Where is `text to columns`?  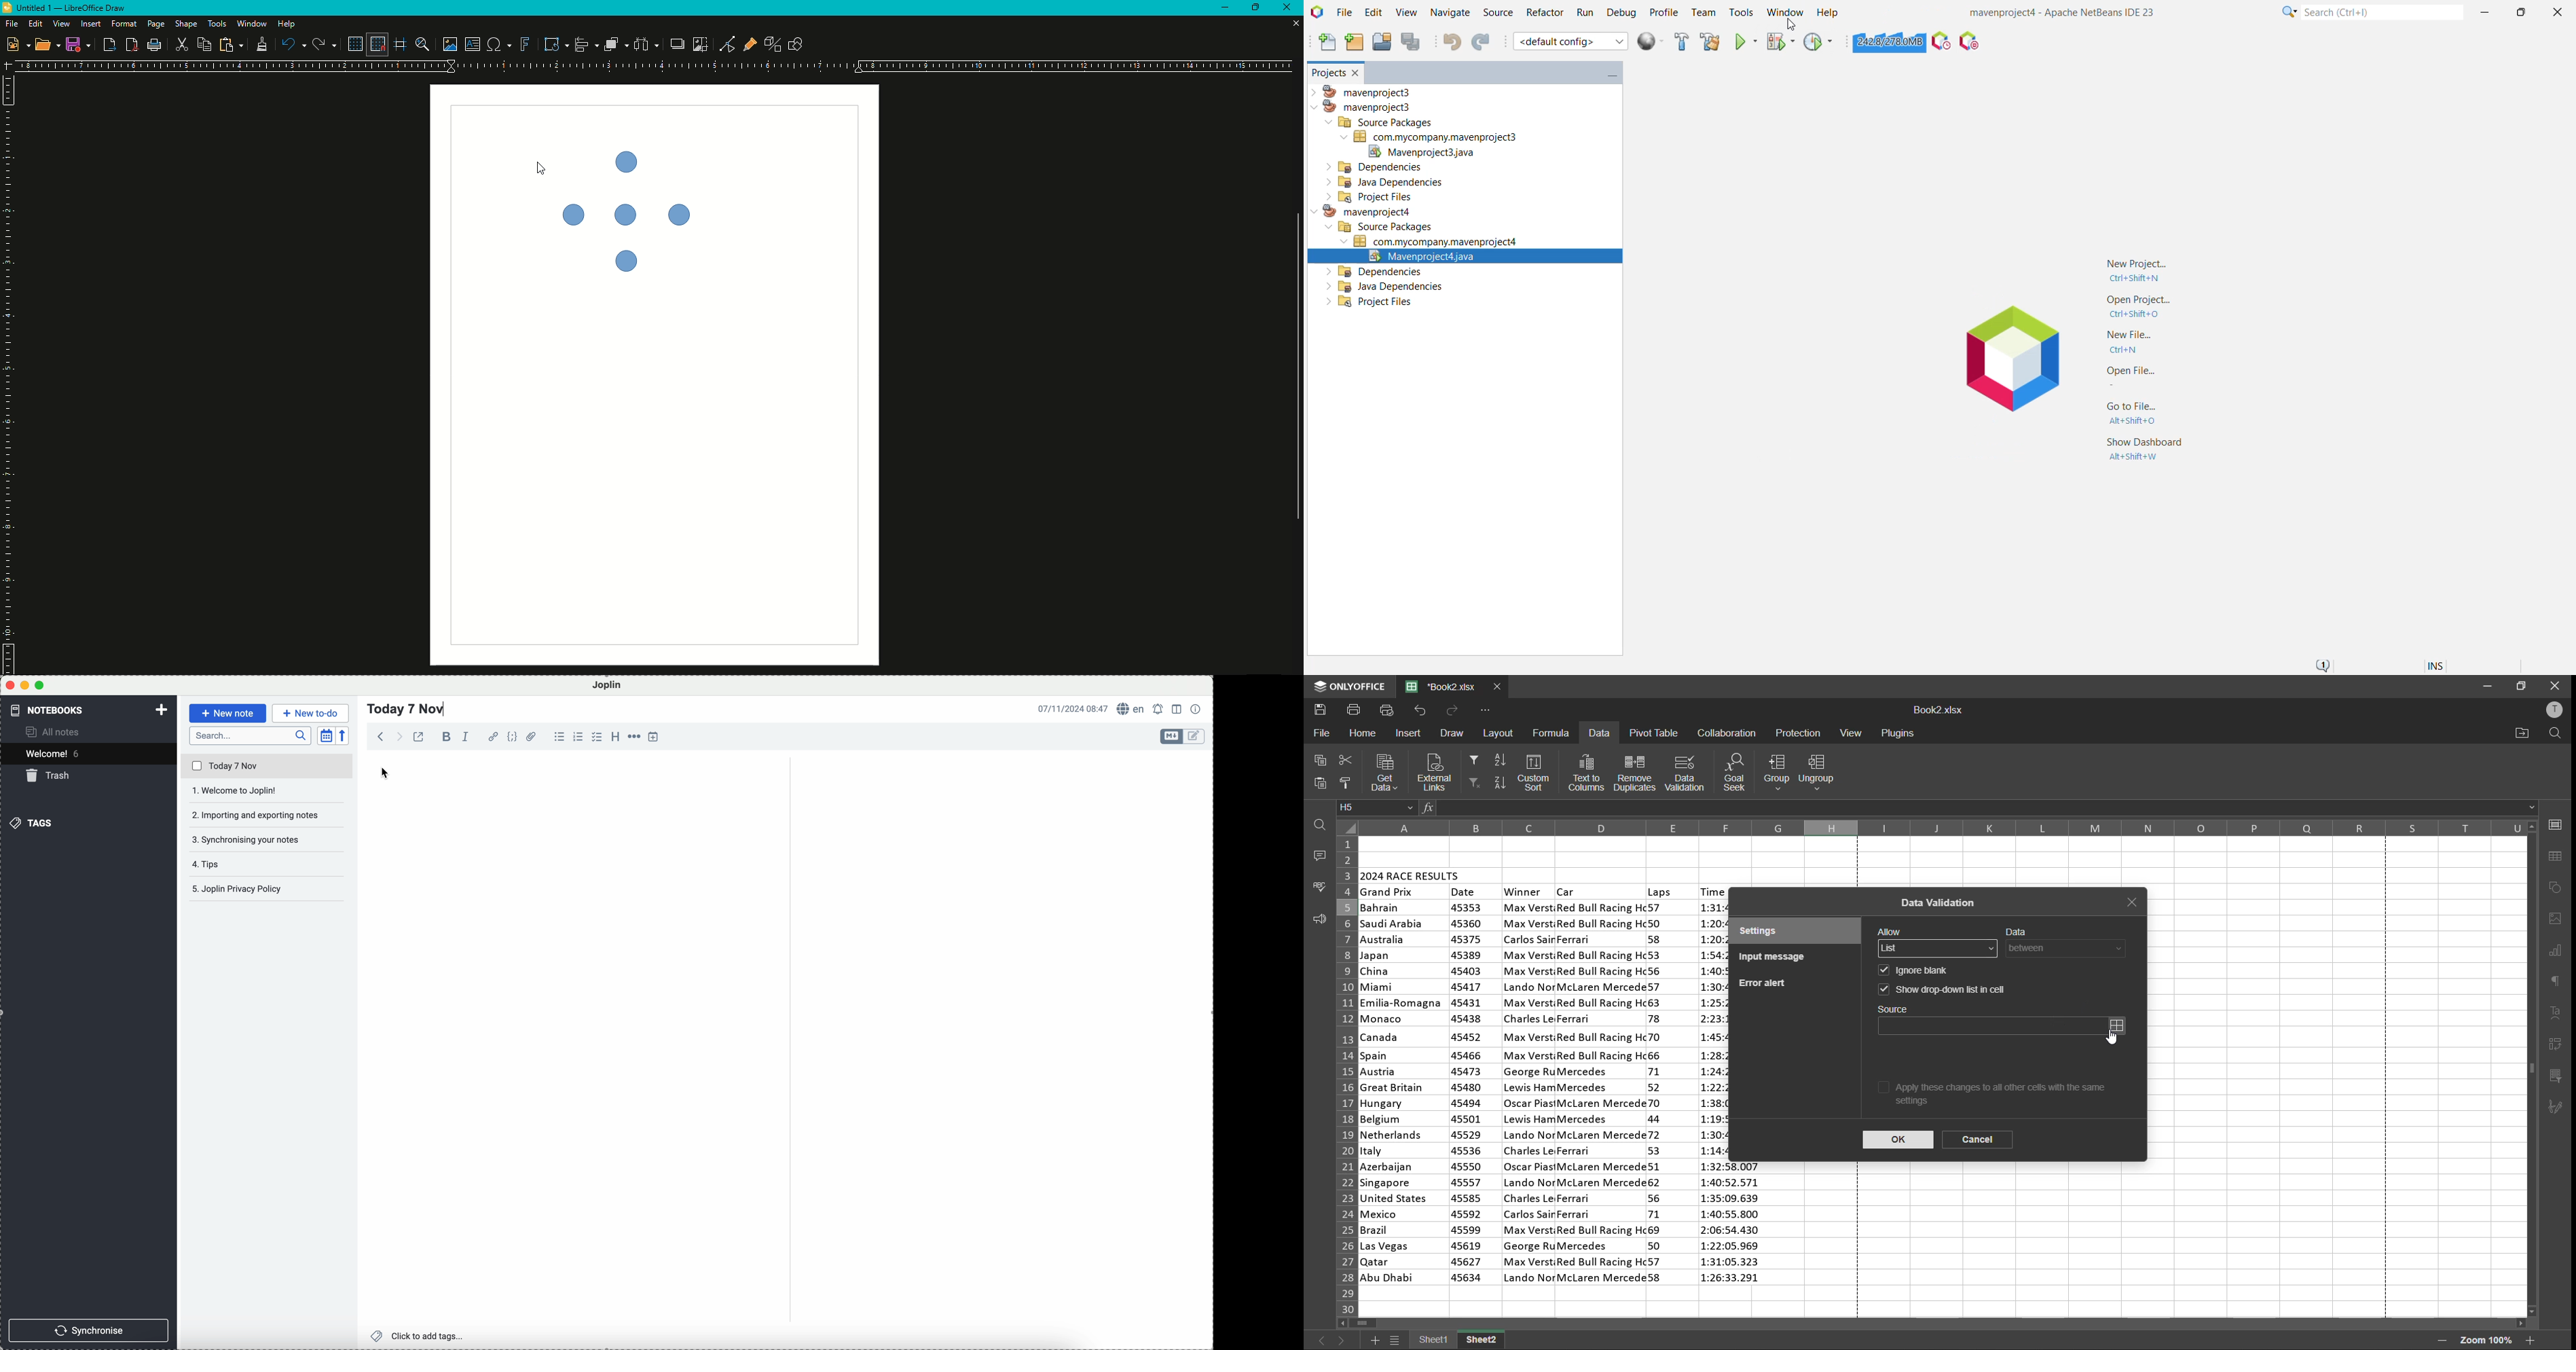
text to columns is located at coordinates (1587, 773).